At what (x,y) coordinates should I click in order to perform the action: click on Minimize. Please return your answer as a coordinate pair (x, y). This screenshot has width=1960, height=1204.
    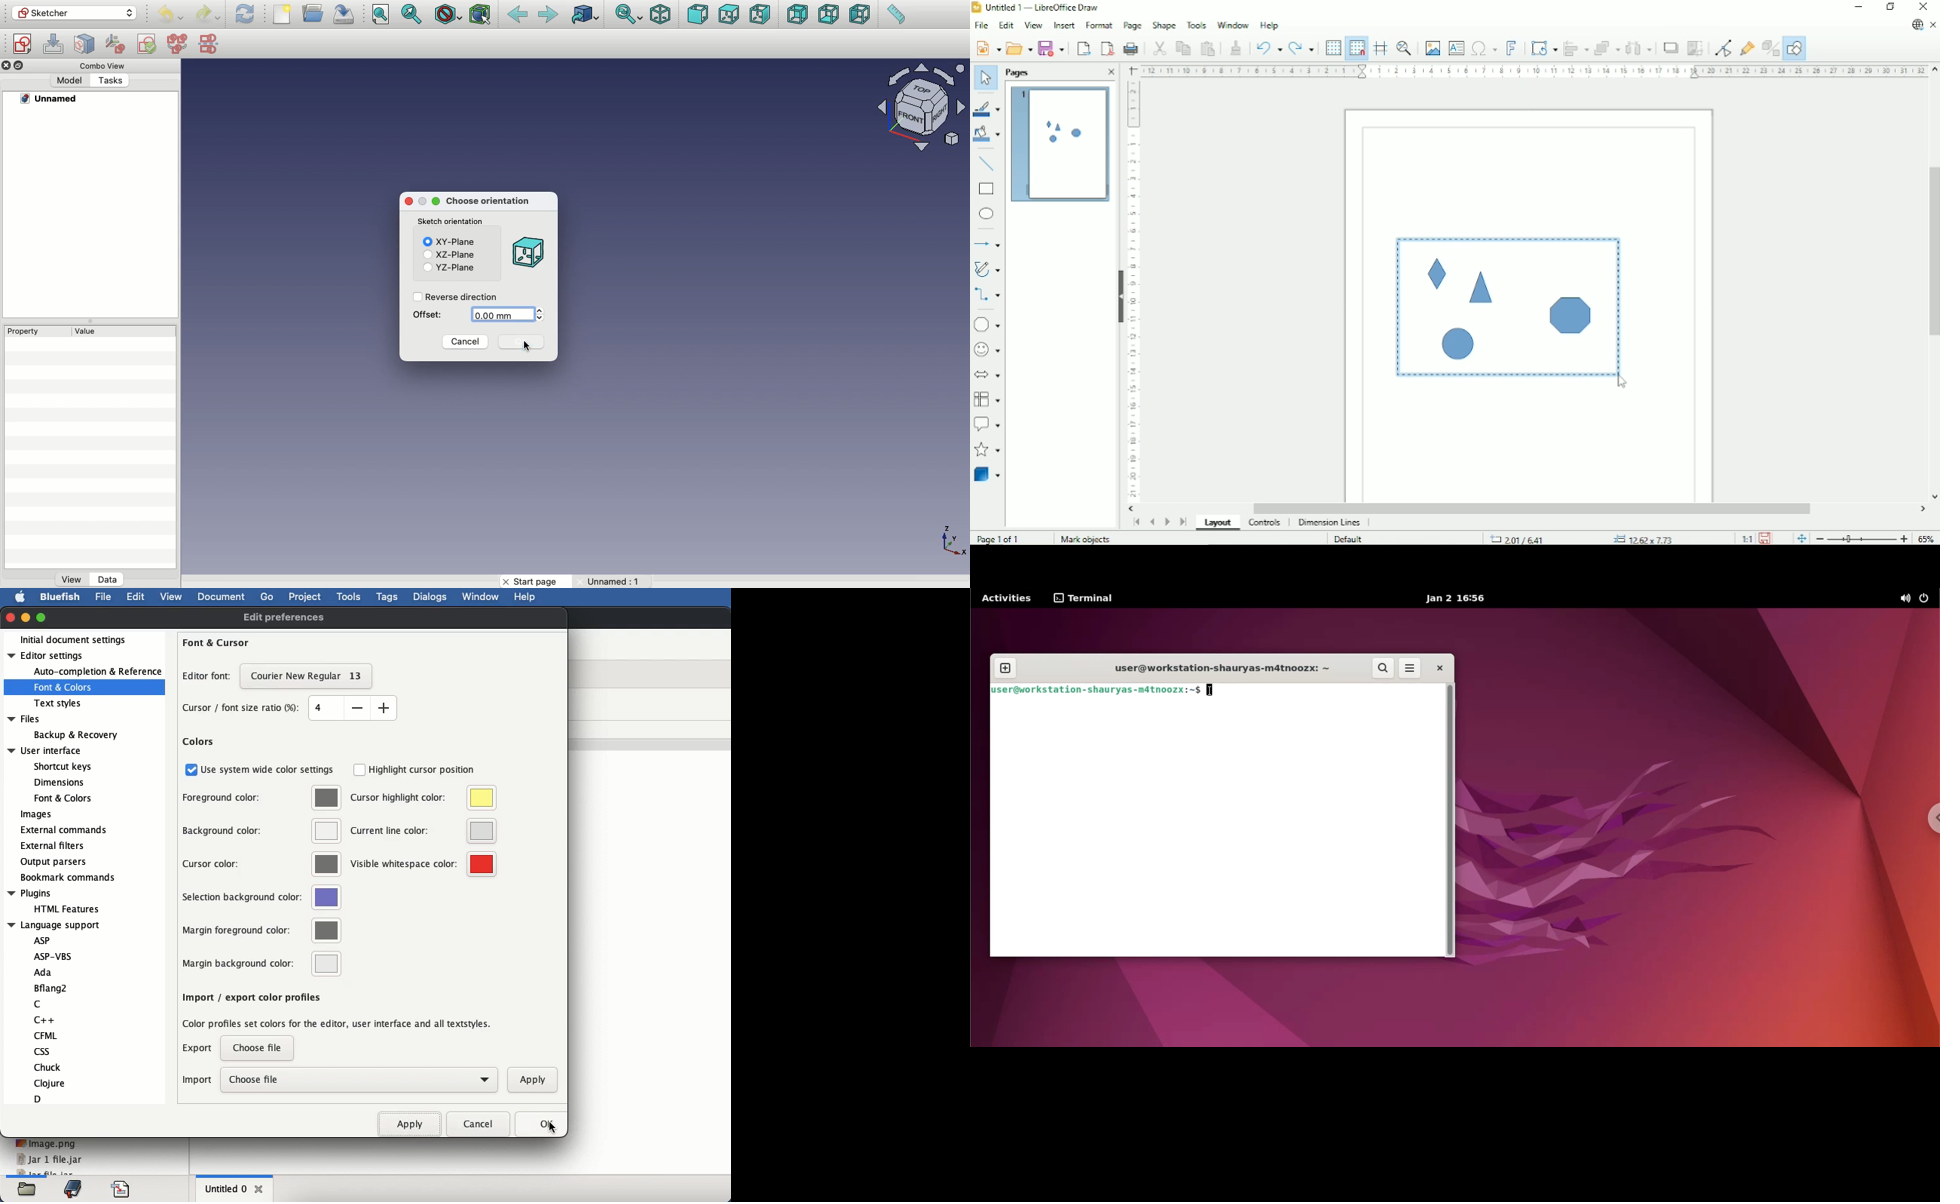
    Looking at the image, I should click on (1860, 7).